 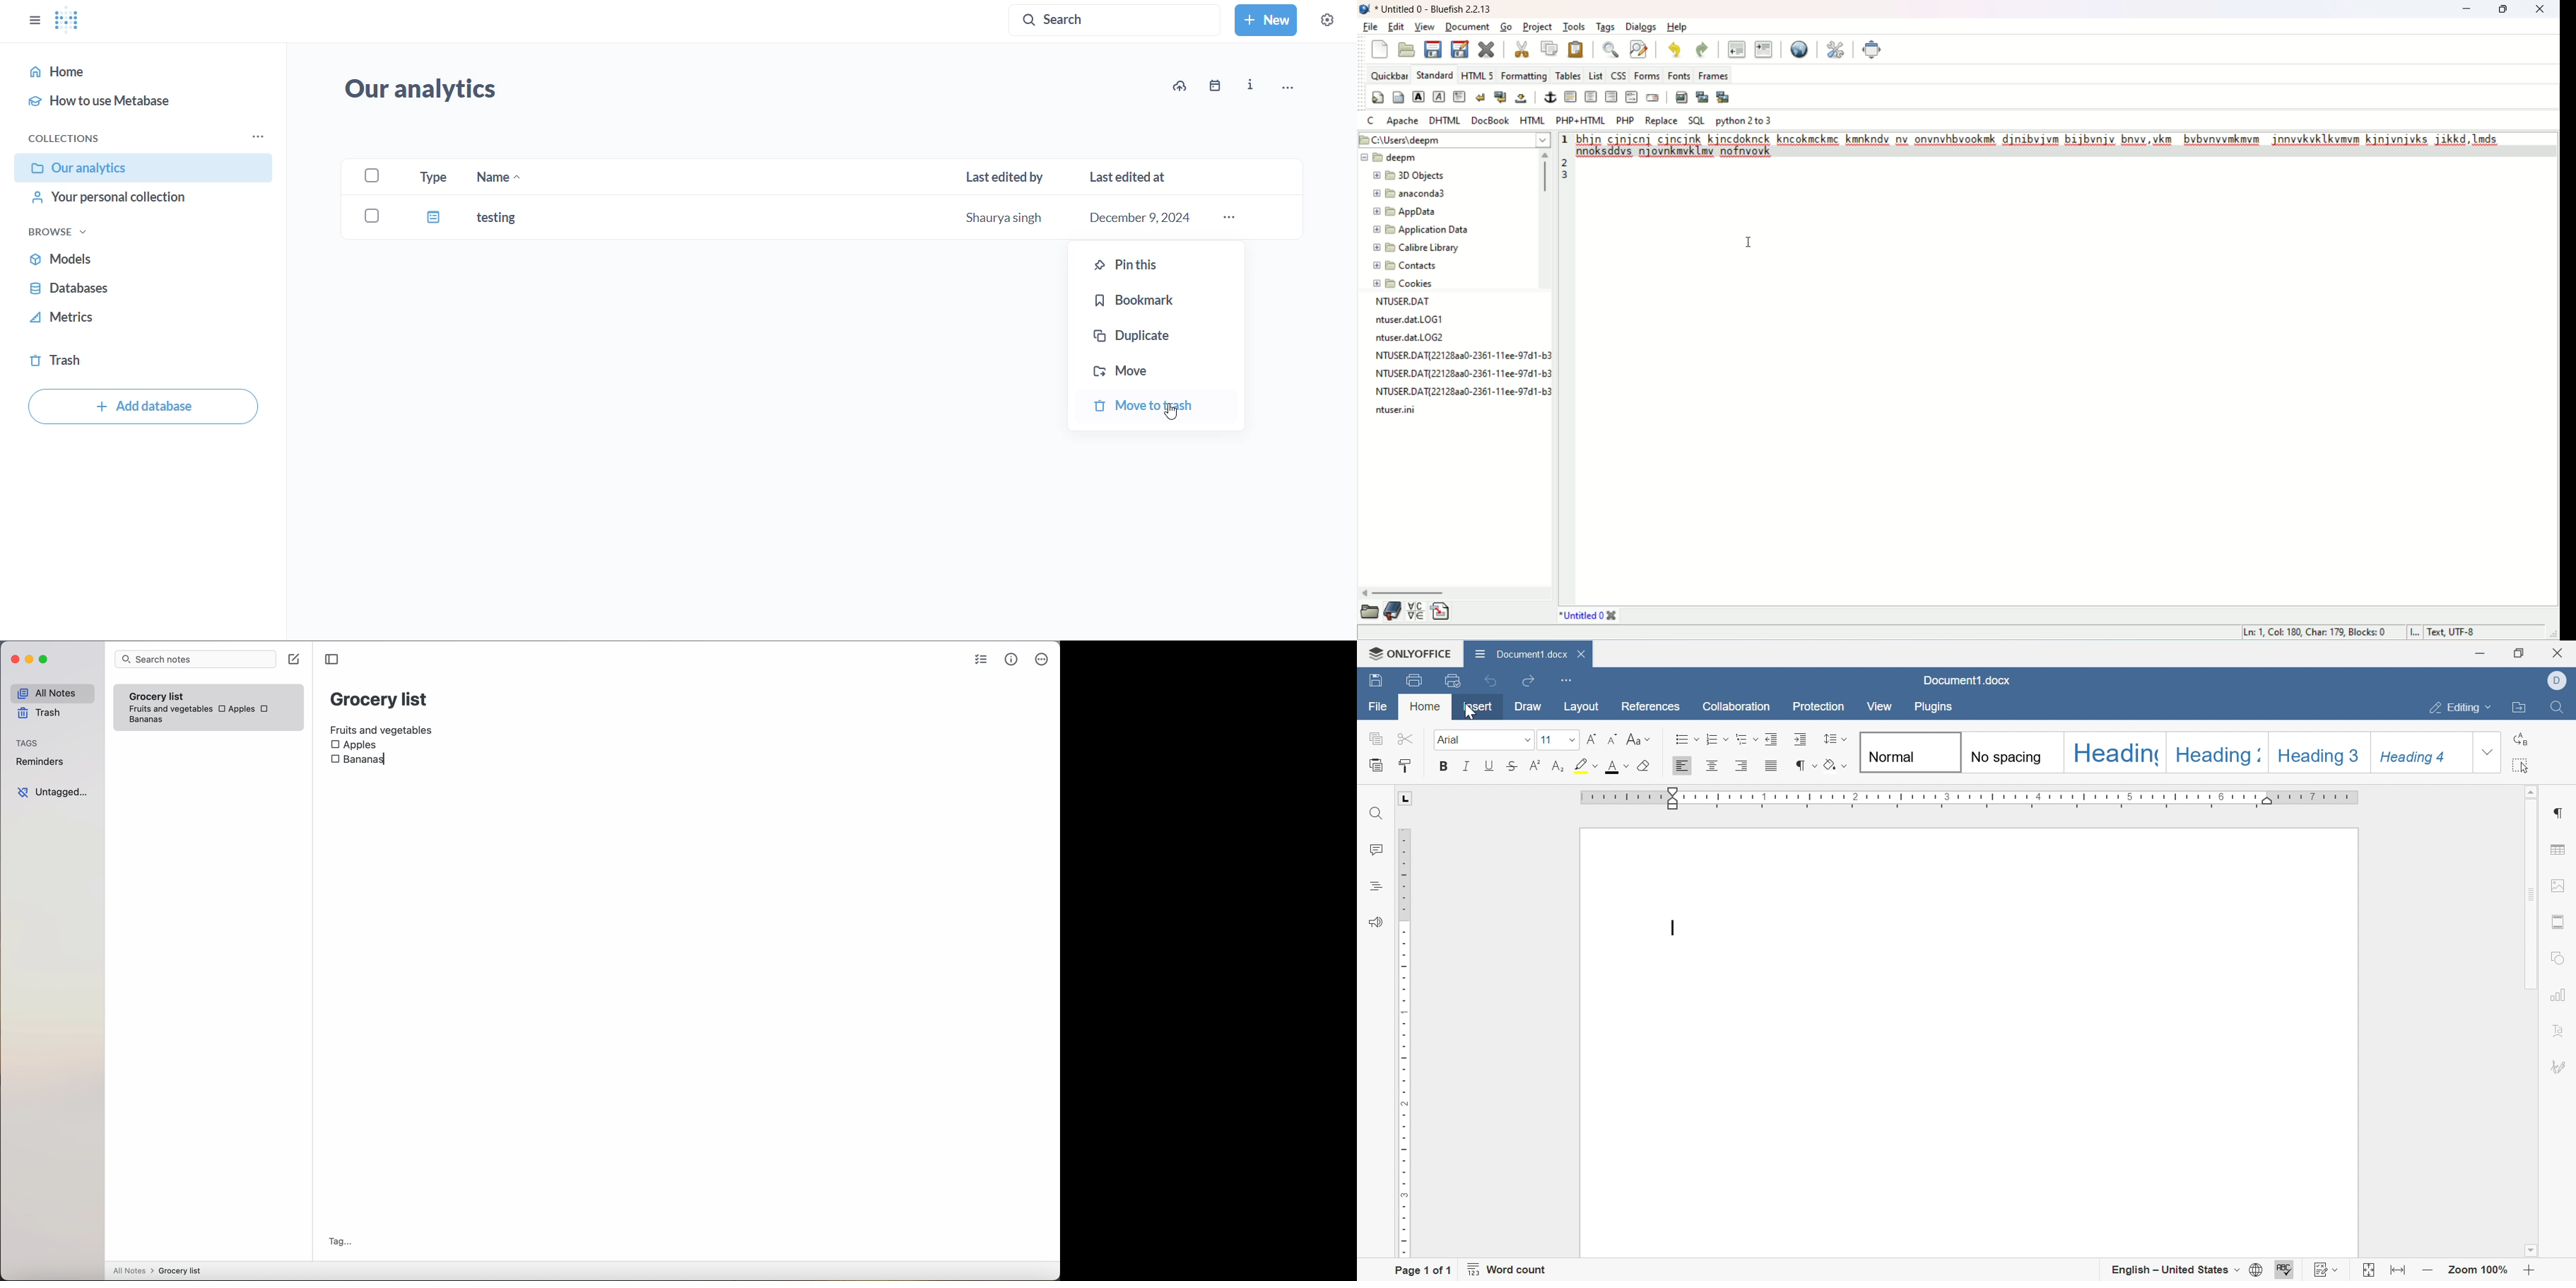 What do you see at coordinates (1375, 682) in the screenshot?
I see `Save` at bounding box center [1375, 682].